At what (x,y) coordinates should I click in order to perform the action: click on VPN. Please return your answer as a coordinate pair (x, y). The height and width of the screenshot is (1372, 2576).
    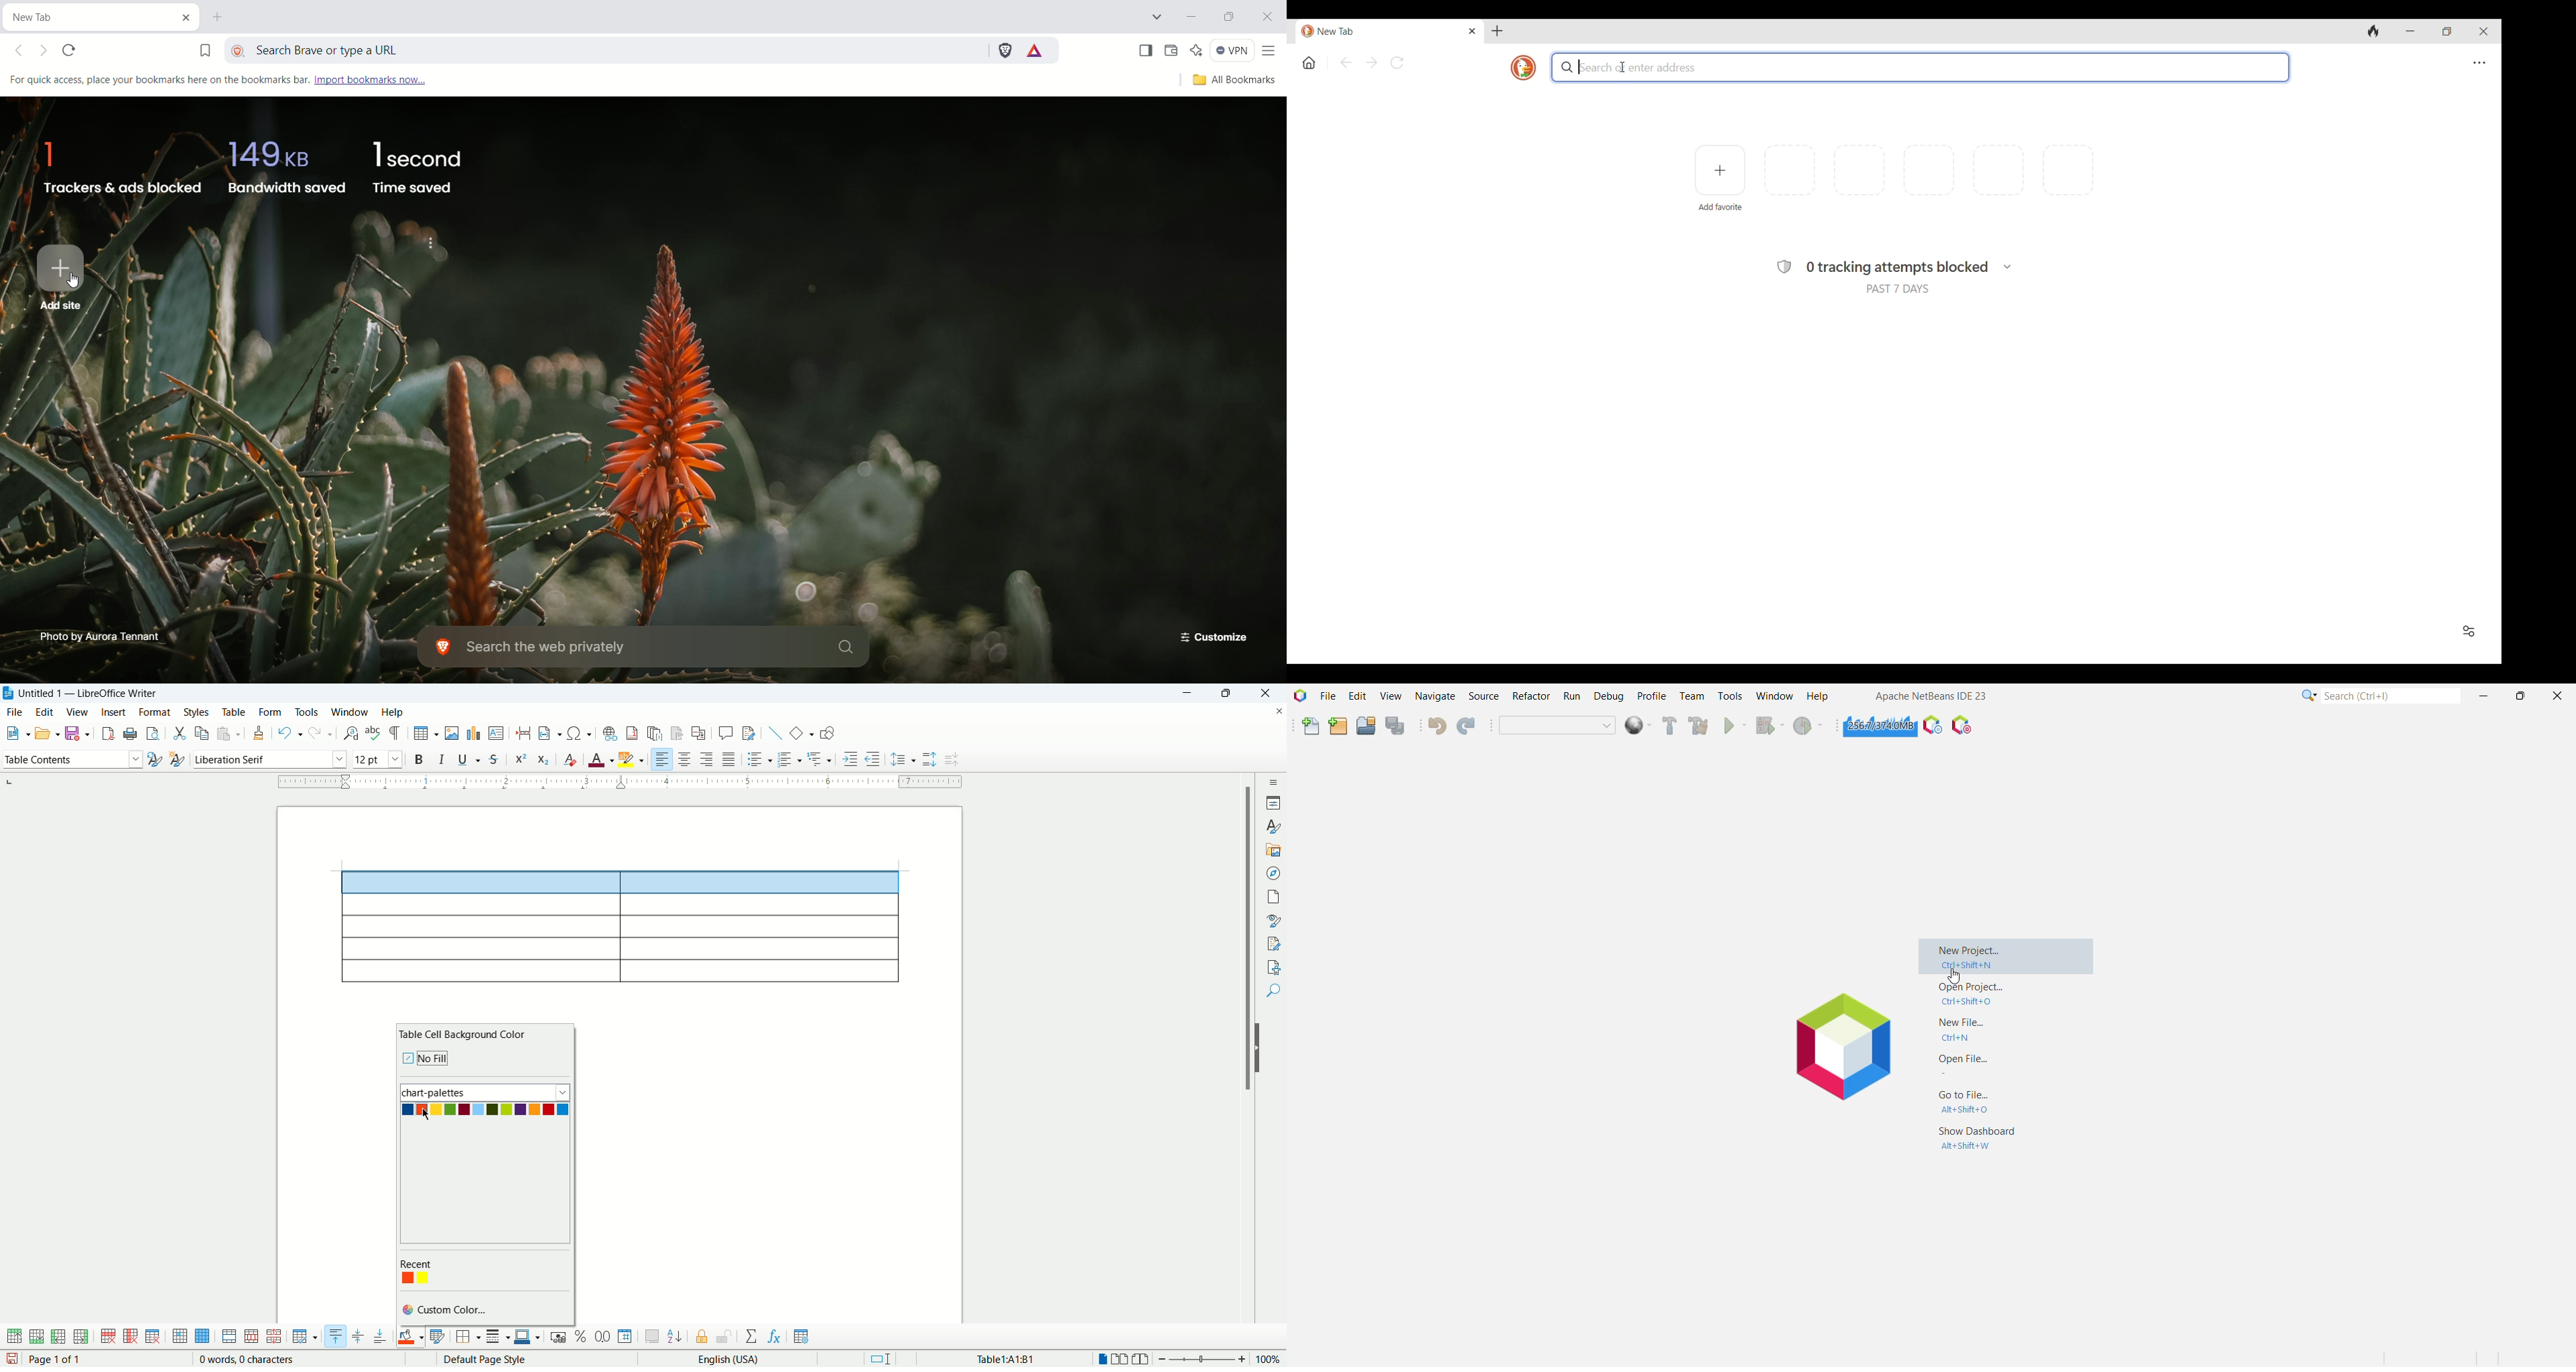
    Looking at the image, I should click on (1233, 52).